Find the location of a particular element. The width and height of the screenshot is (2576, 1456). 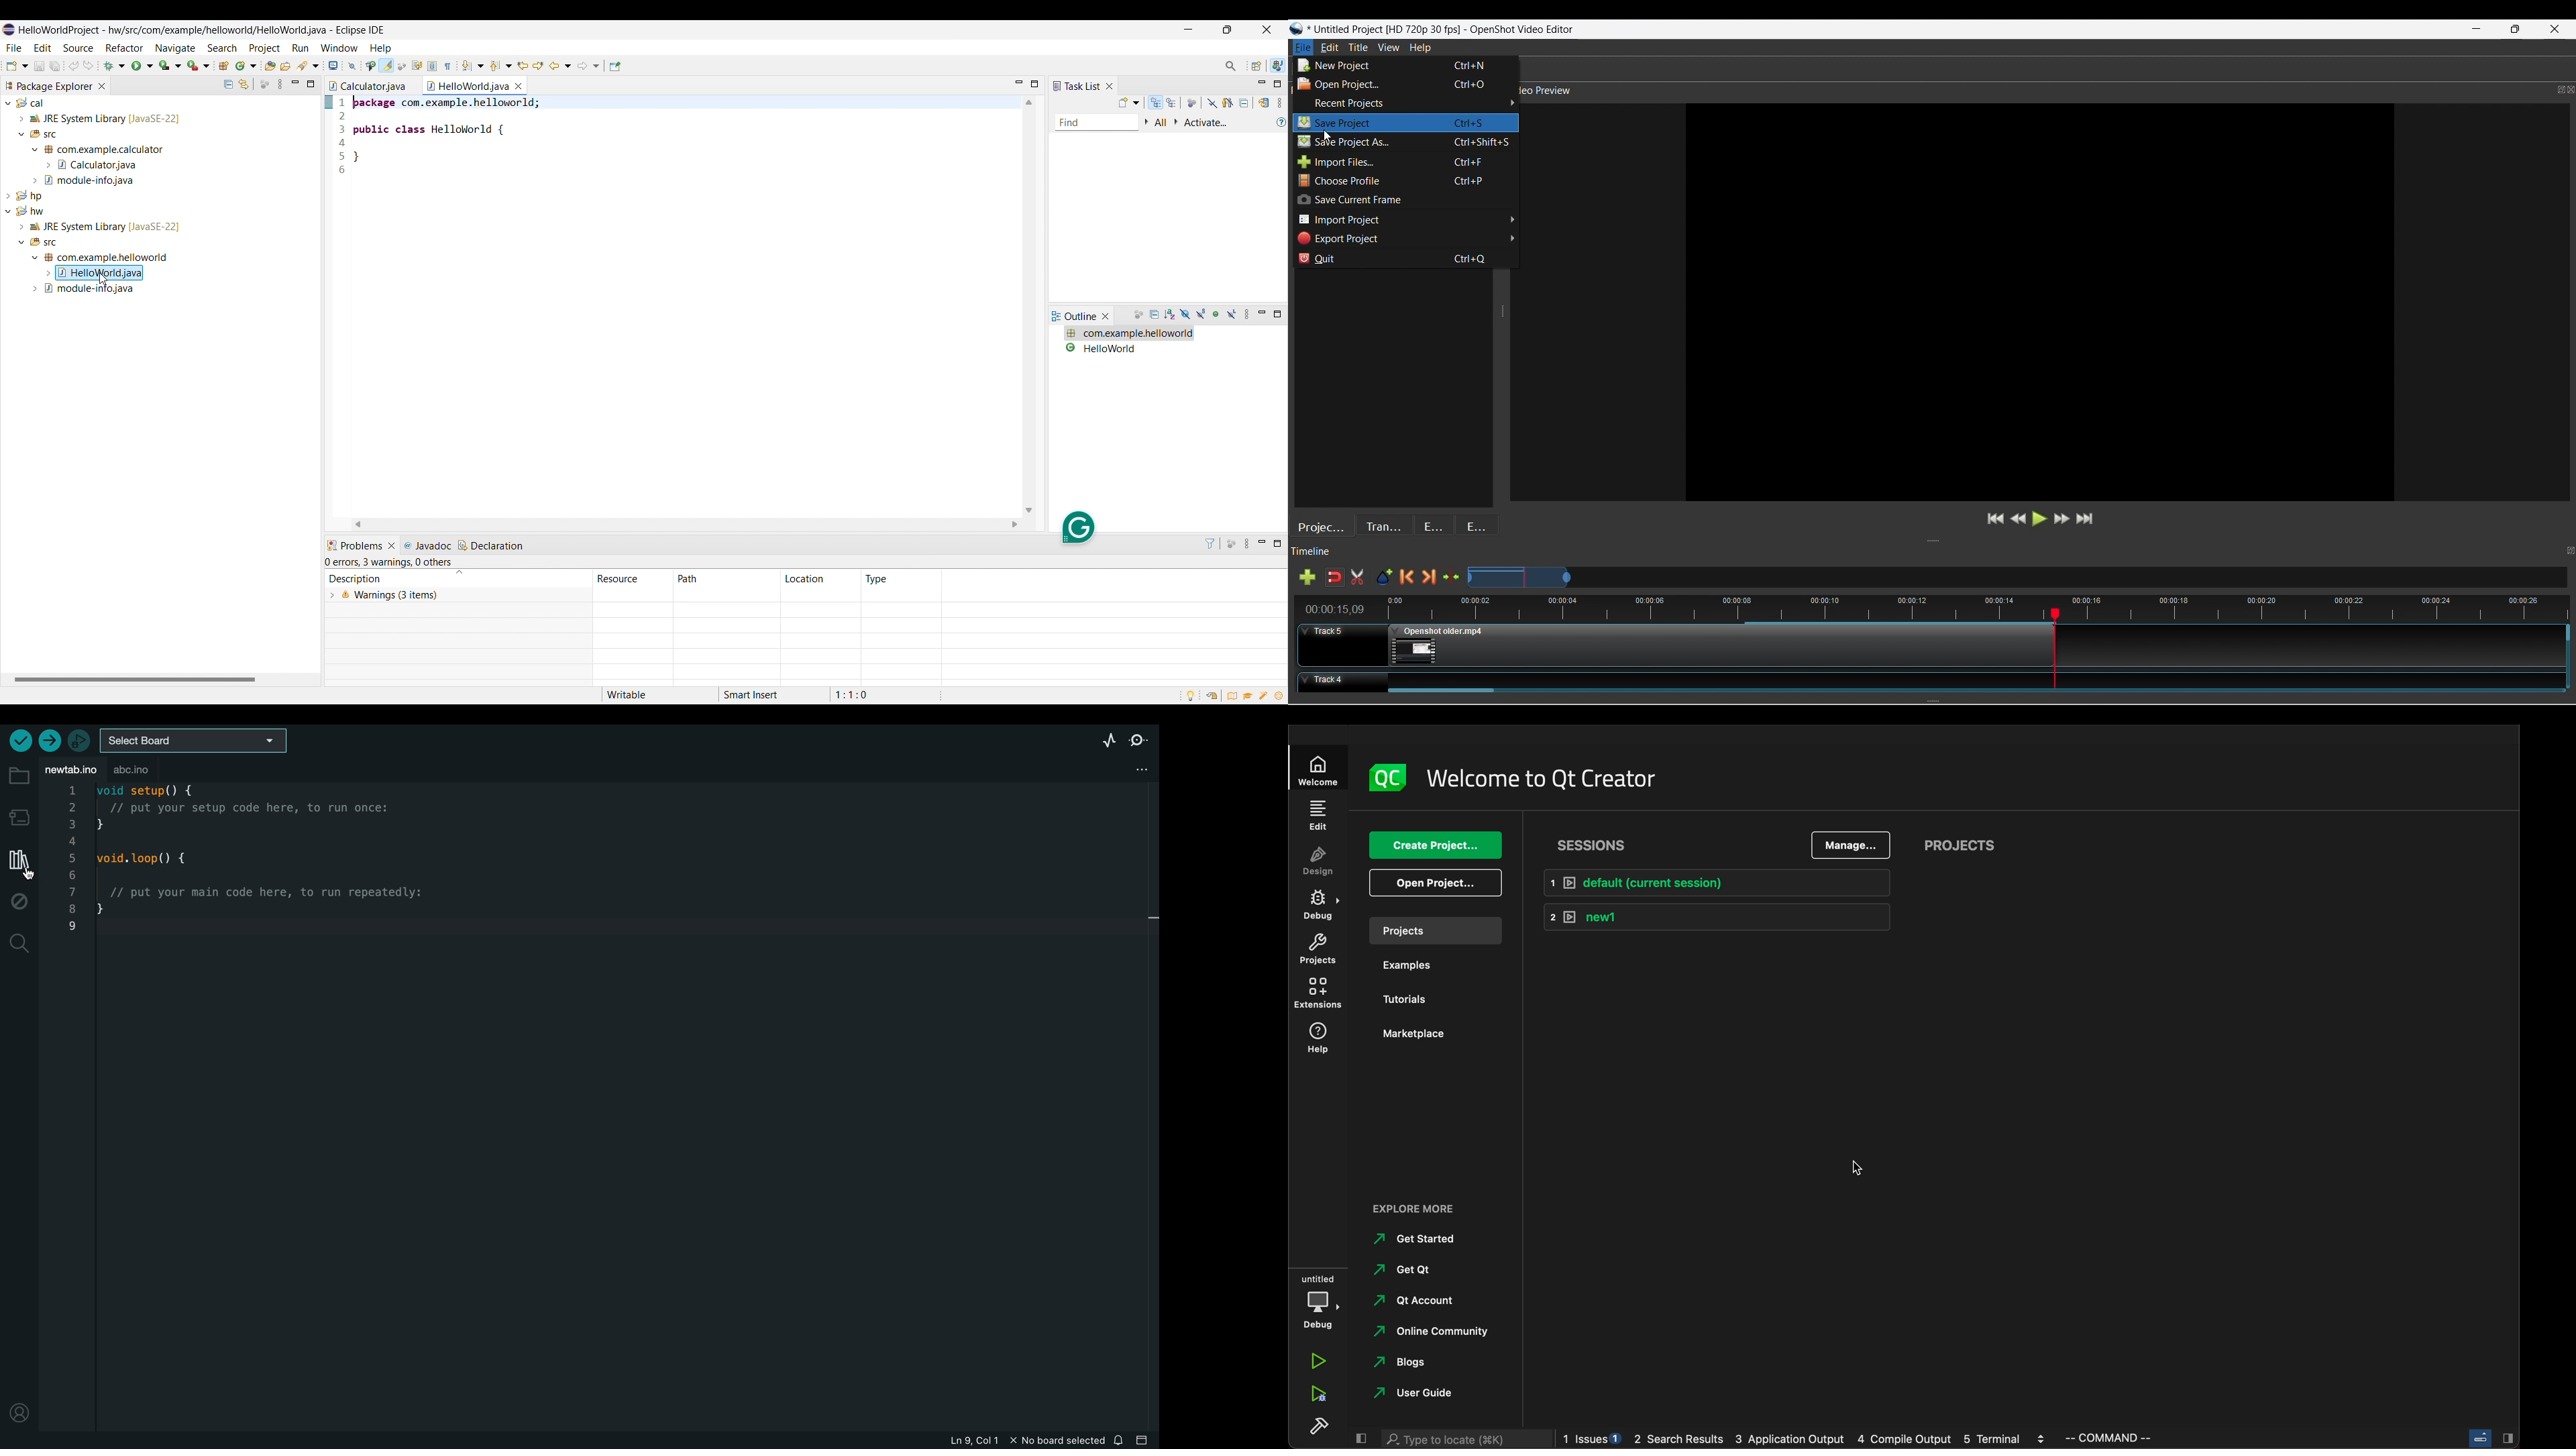

Restore welcome is located at coordinates (1210, 694).